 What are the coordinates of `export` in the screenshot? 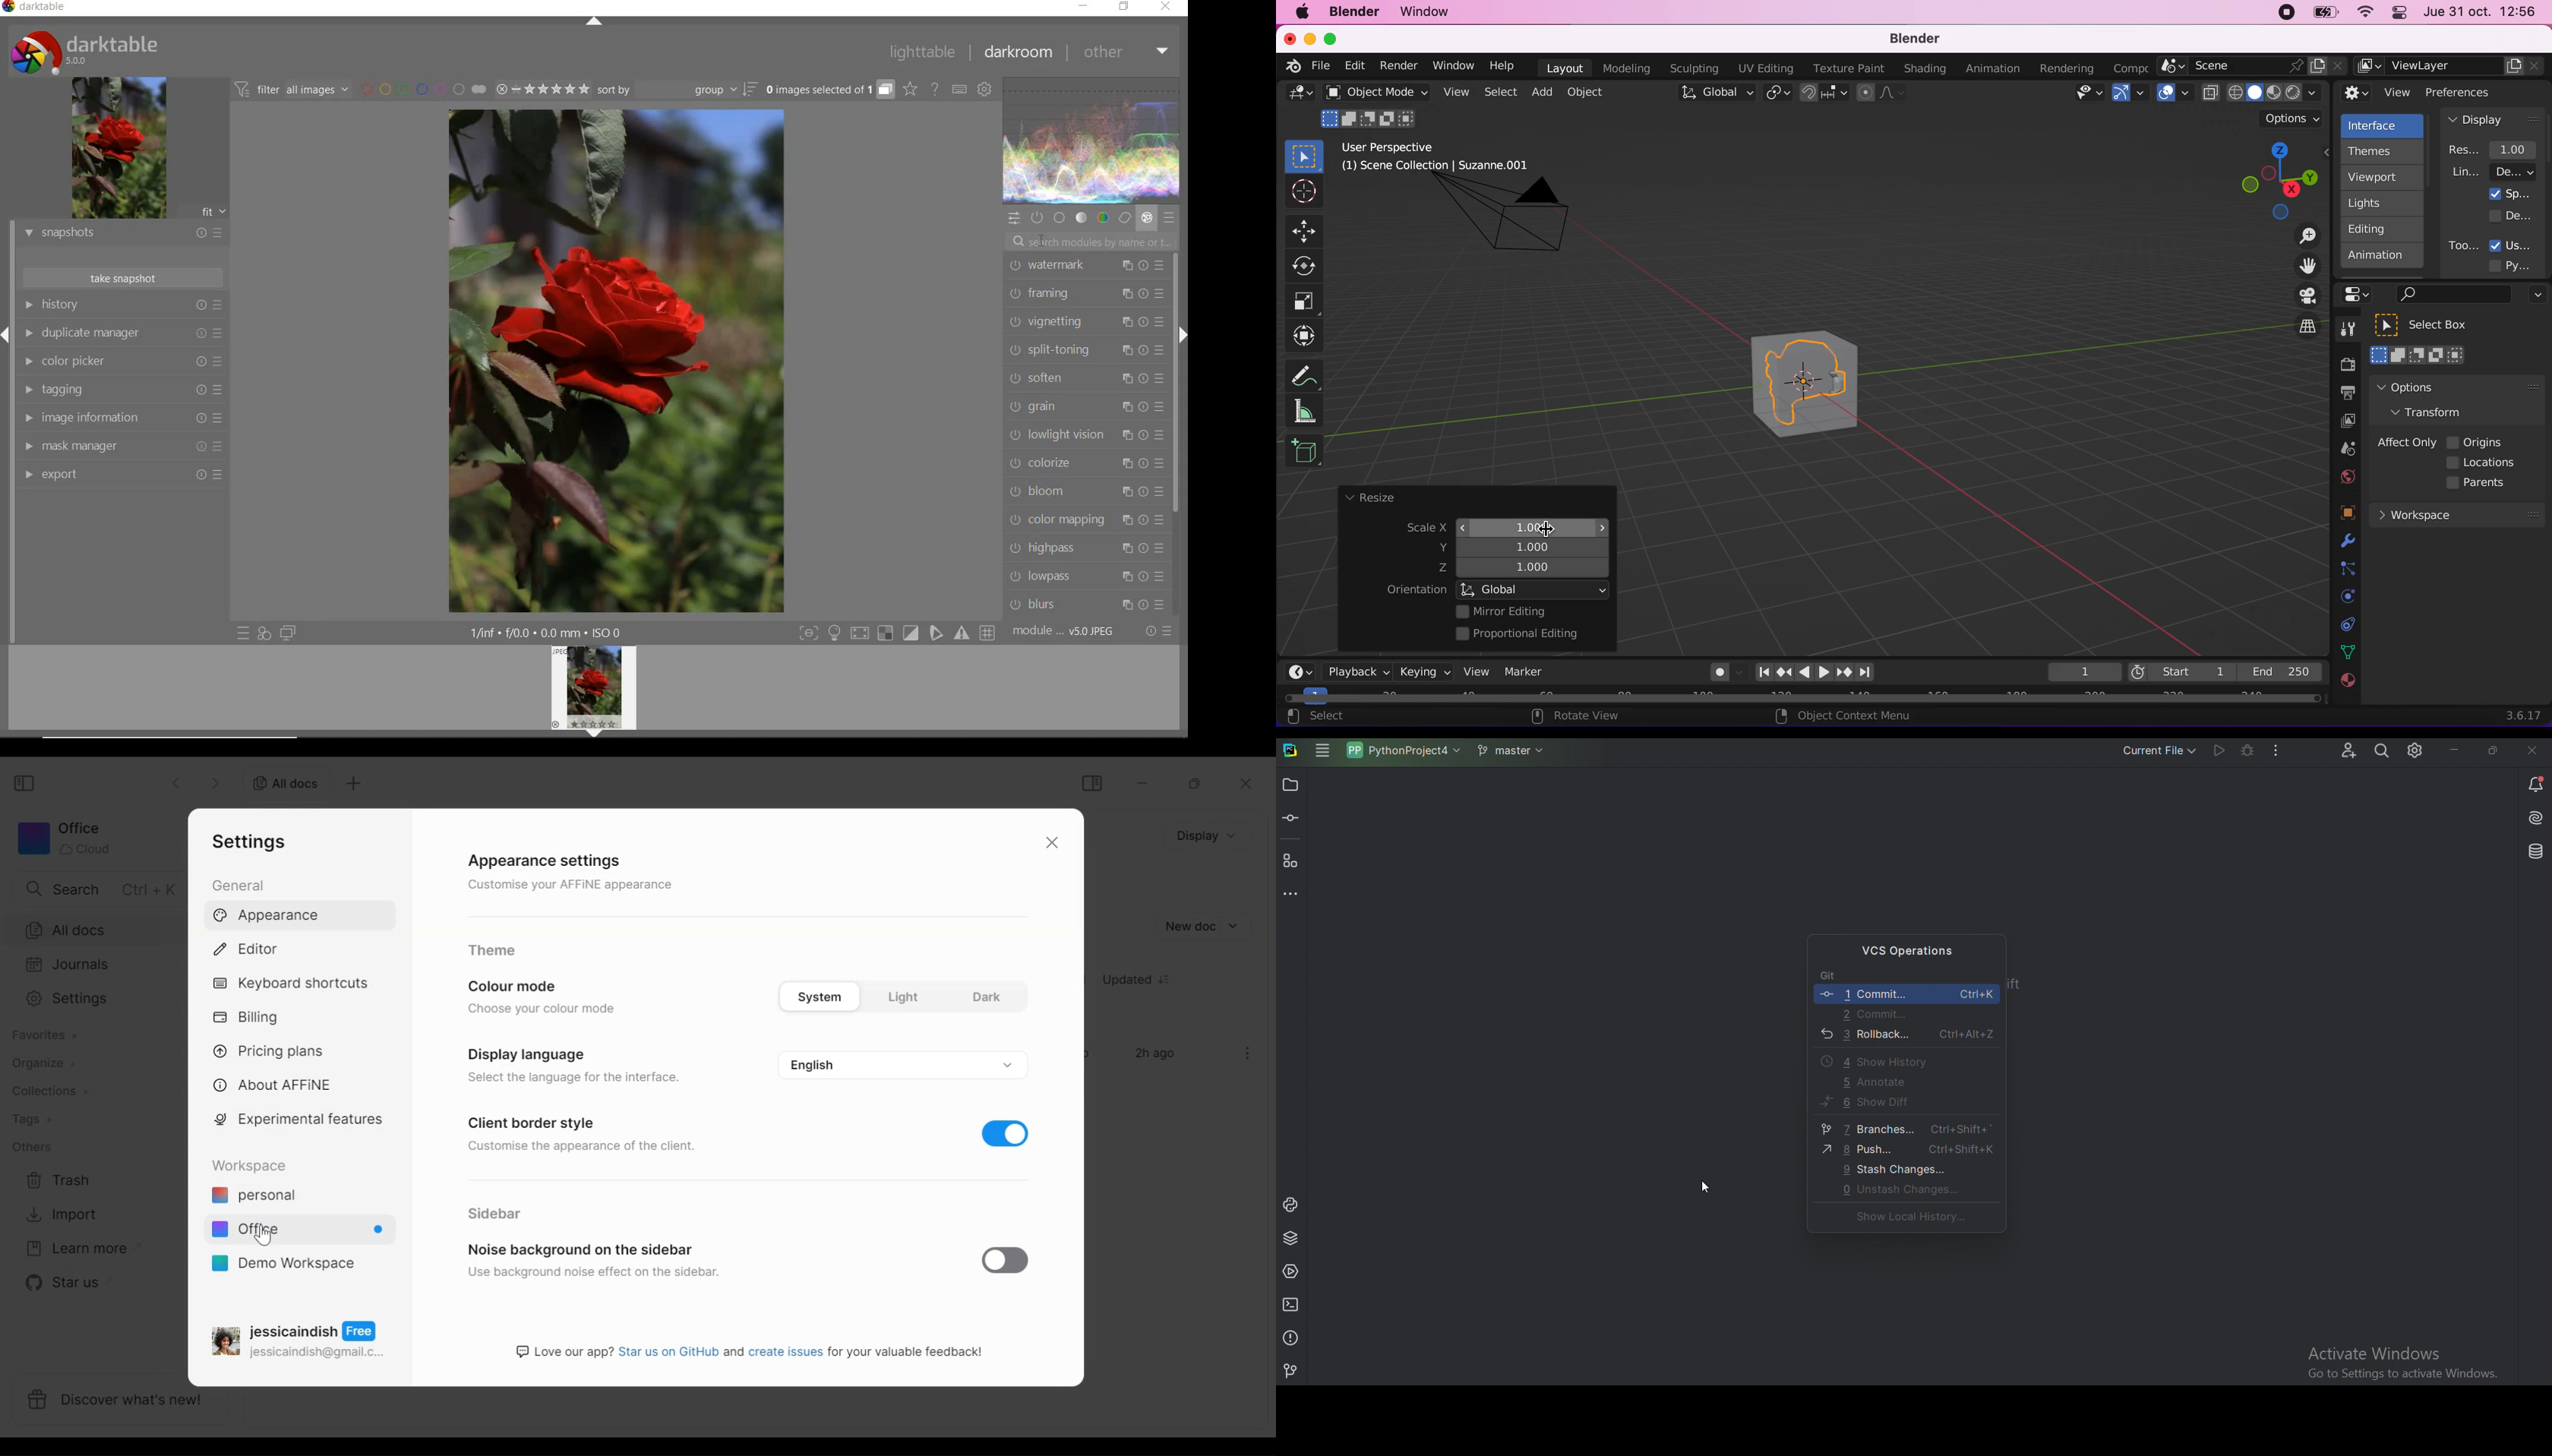 It's located at (122, 476).